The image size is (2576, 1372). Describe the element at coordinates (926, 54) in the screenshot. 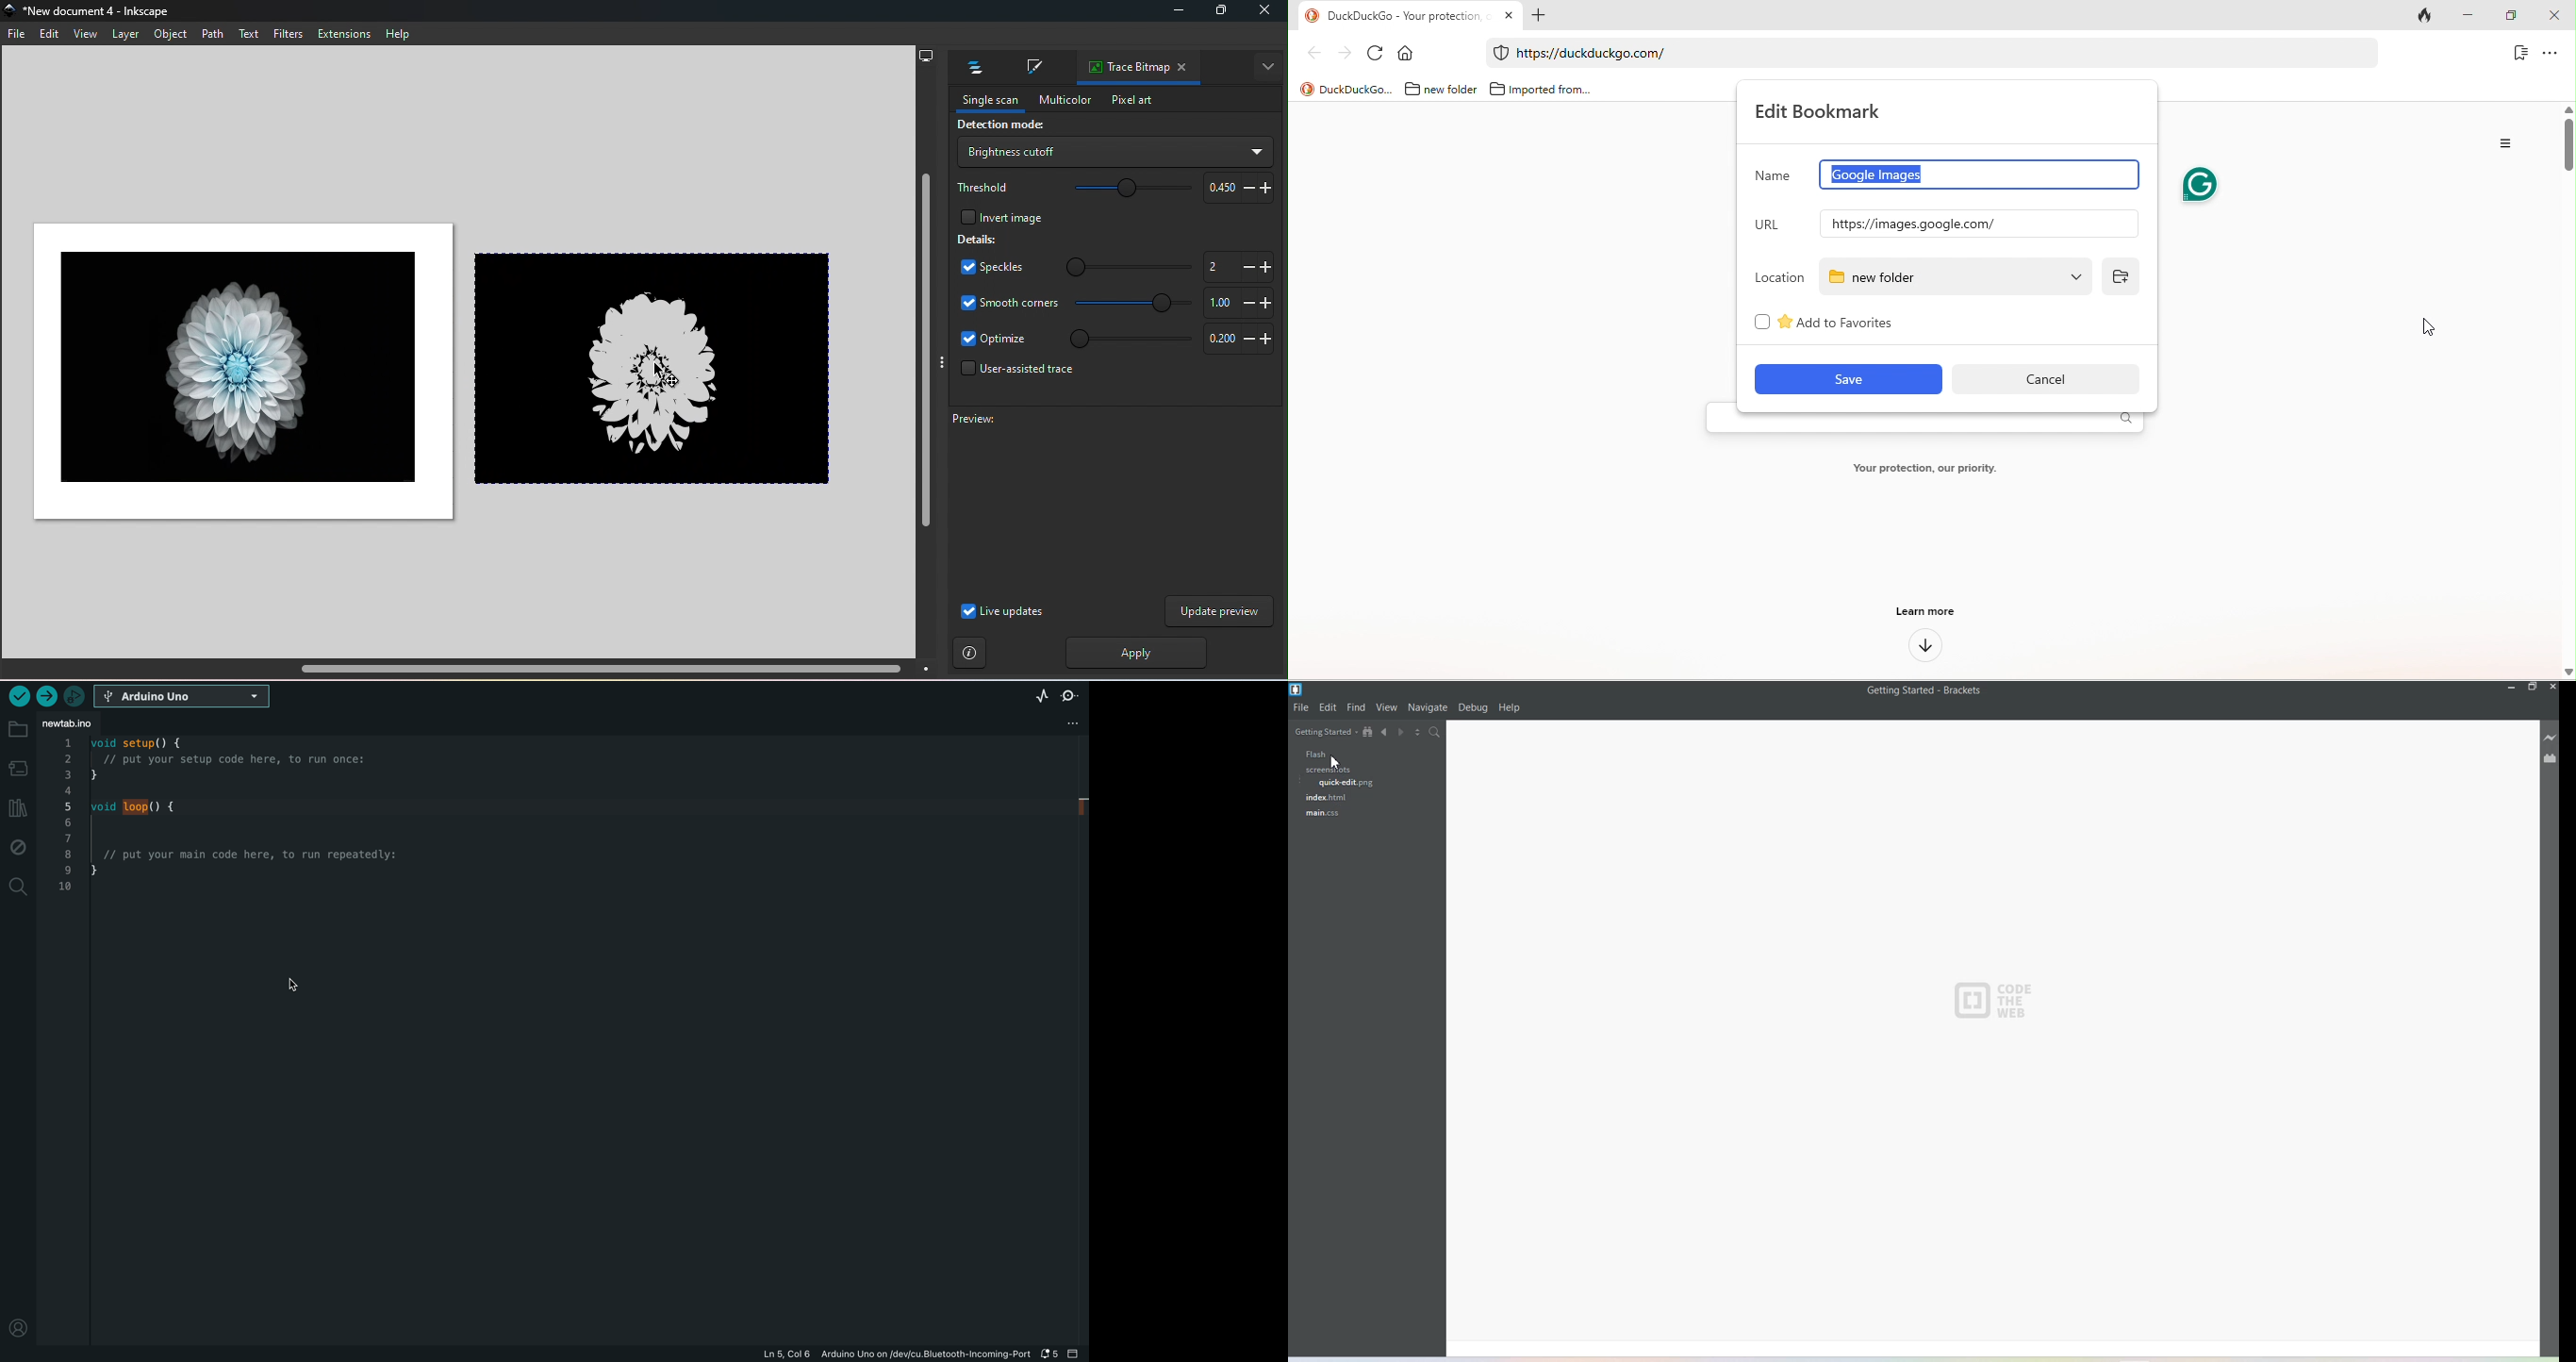

I see `Display options` at that location.